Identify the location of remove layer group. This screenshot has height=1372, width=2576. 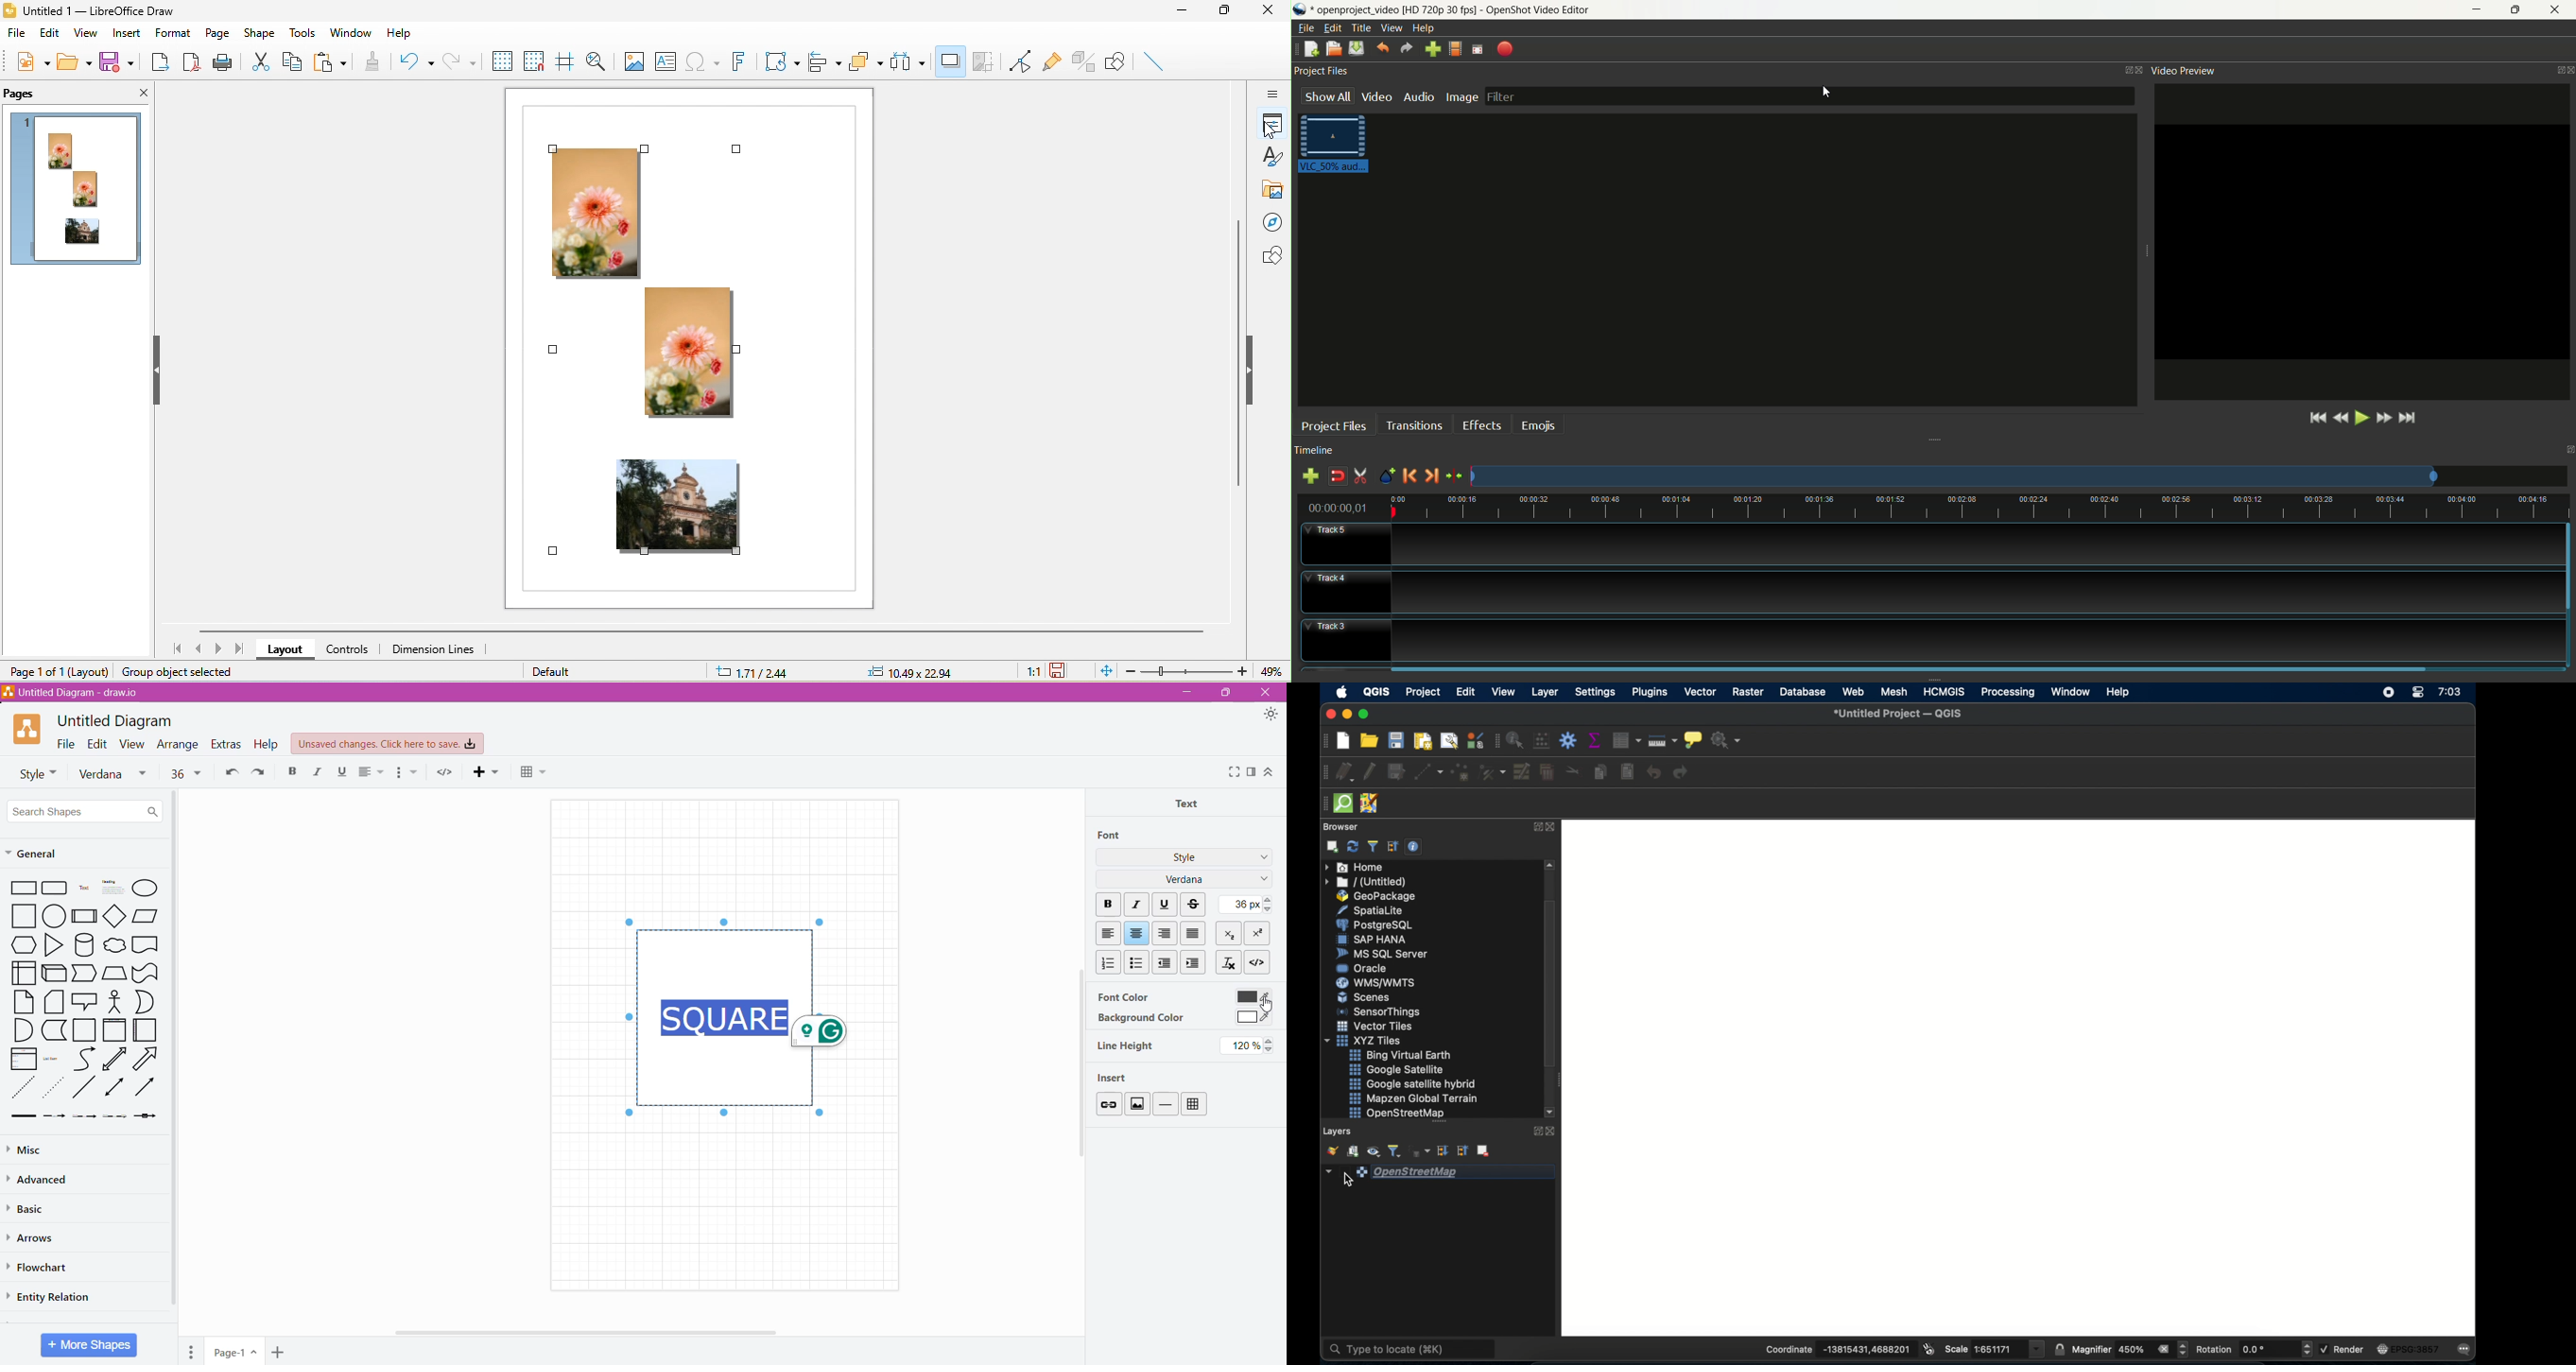
(1485, 1151).